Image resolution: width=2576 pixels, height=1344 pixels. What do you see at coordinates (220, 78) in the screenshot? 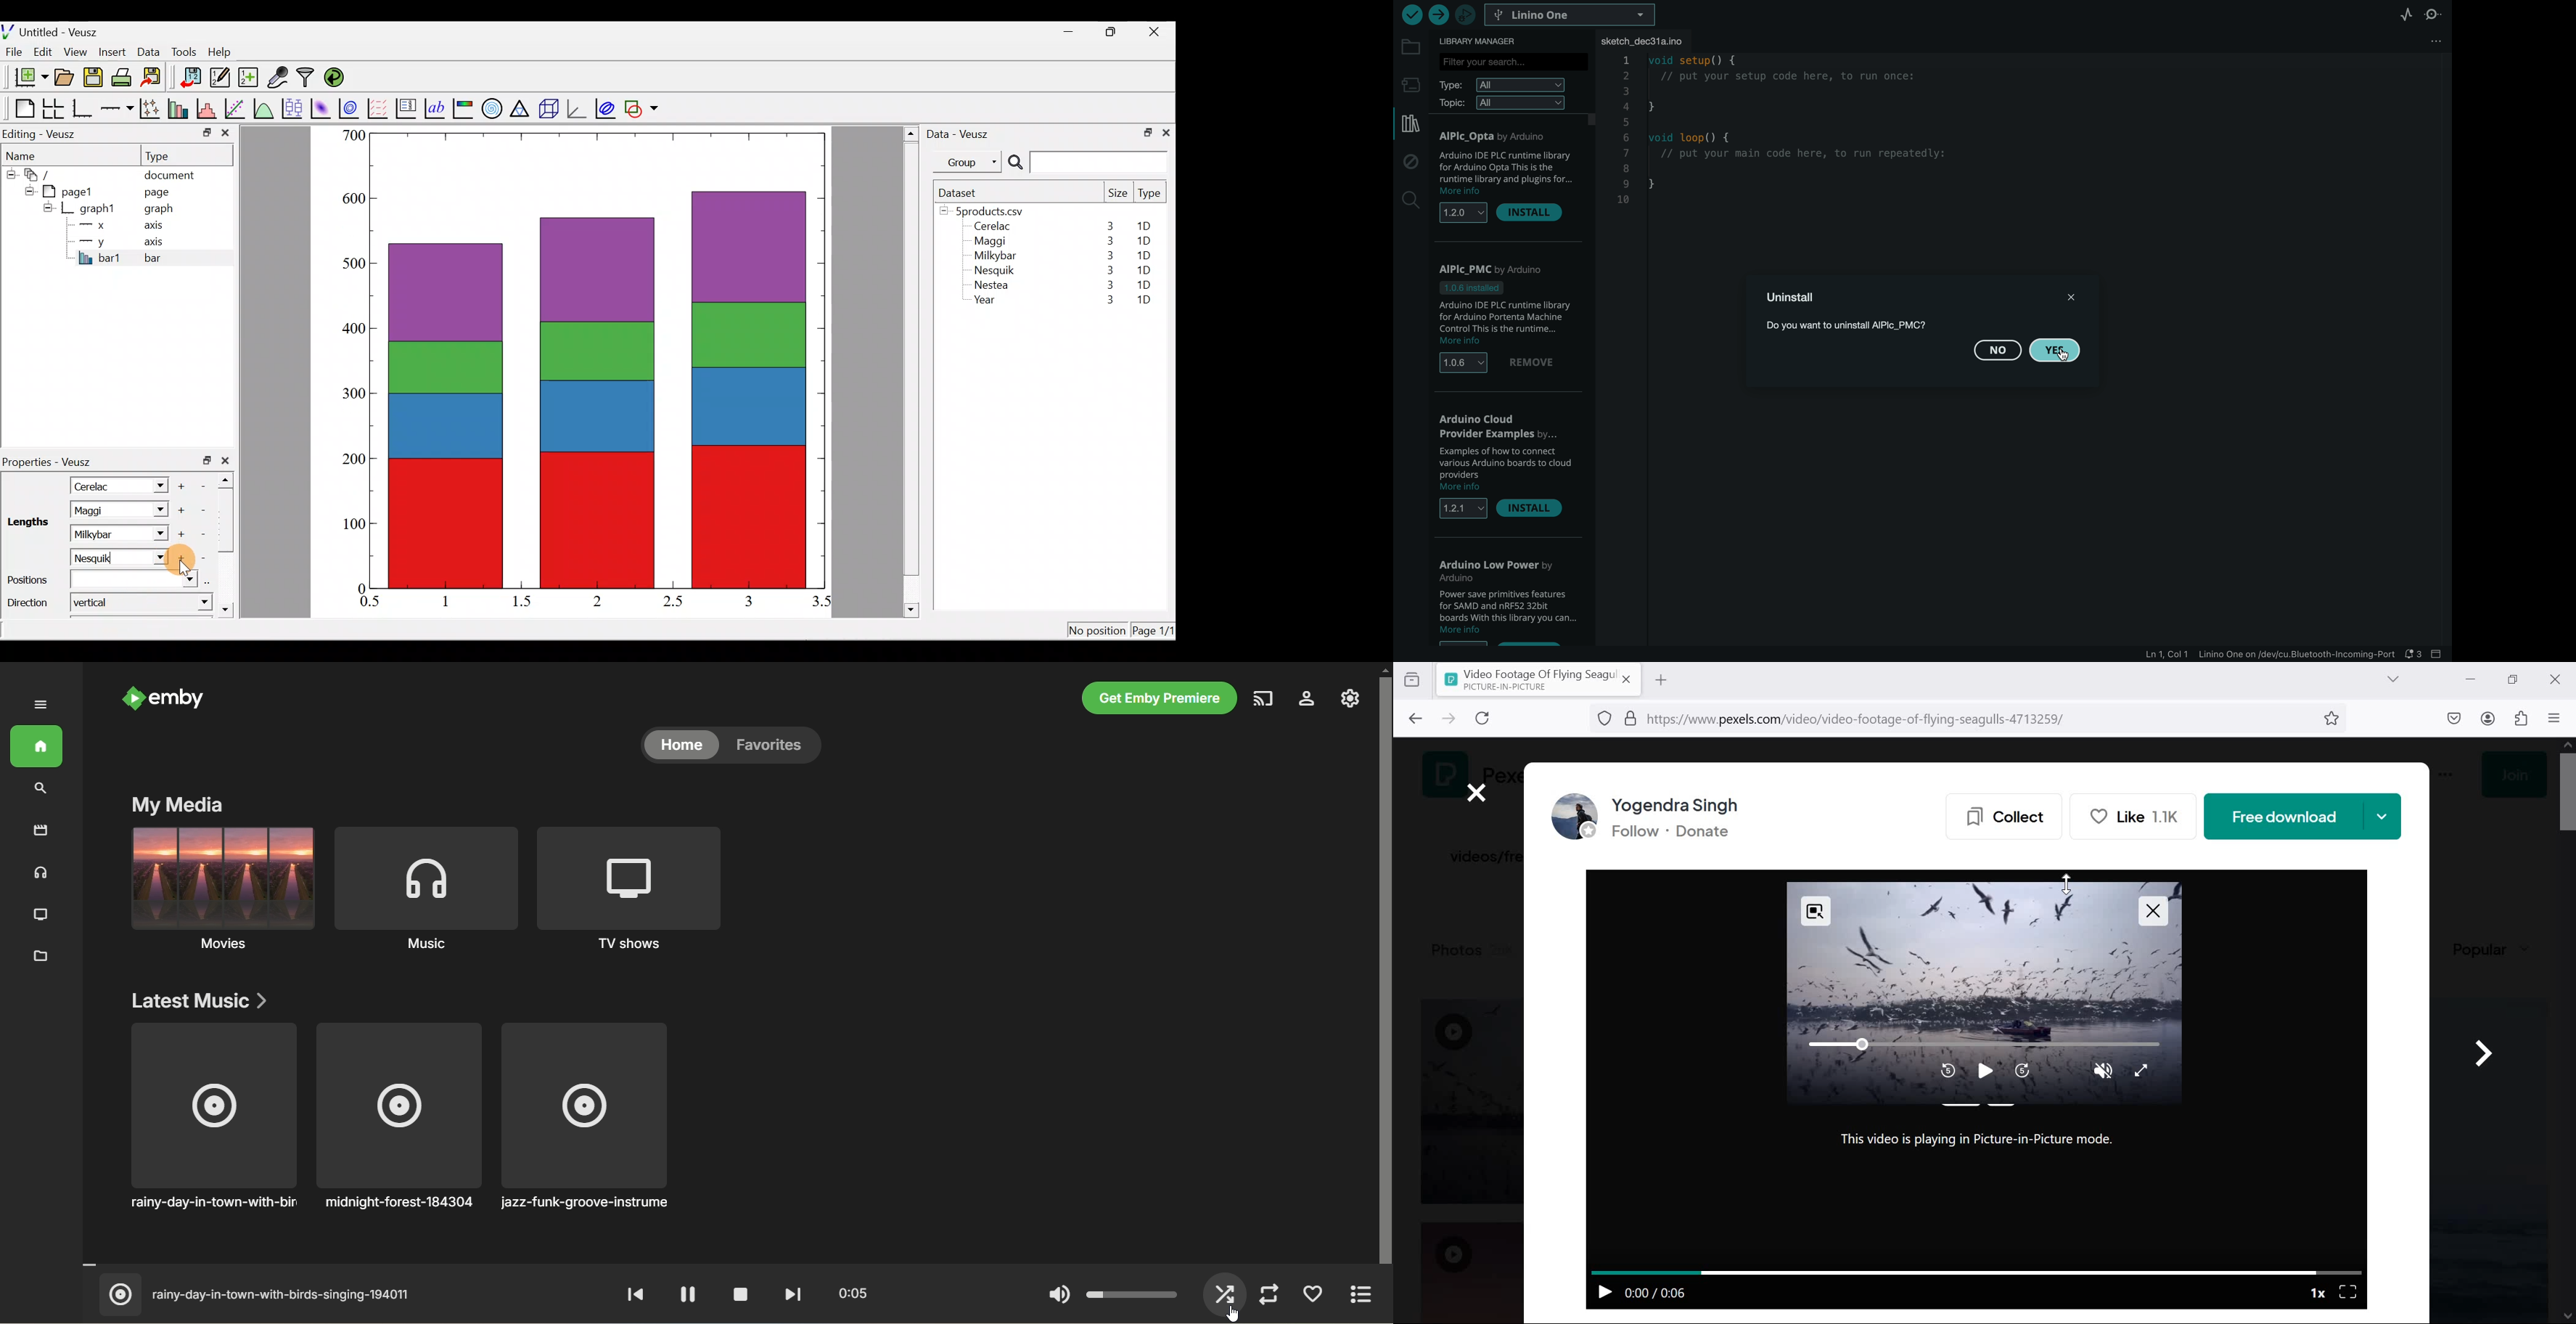
I see `Edit and enter new datasets` at bounding box center [220, 78].